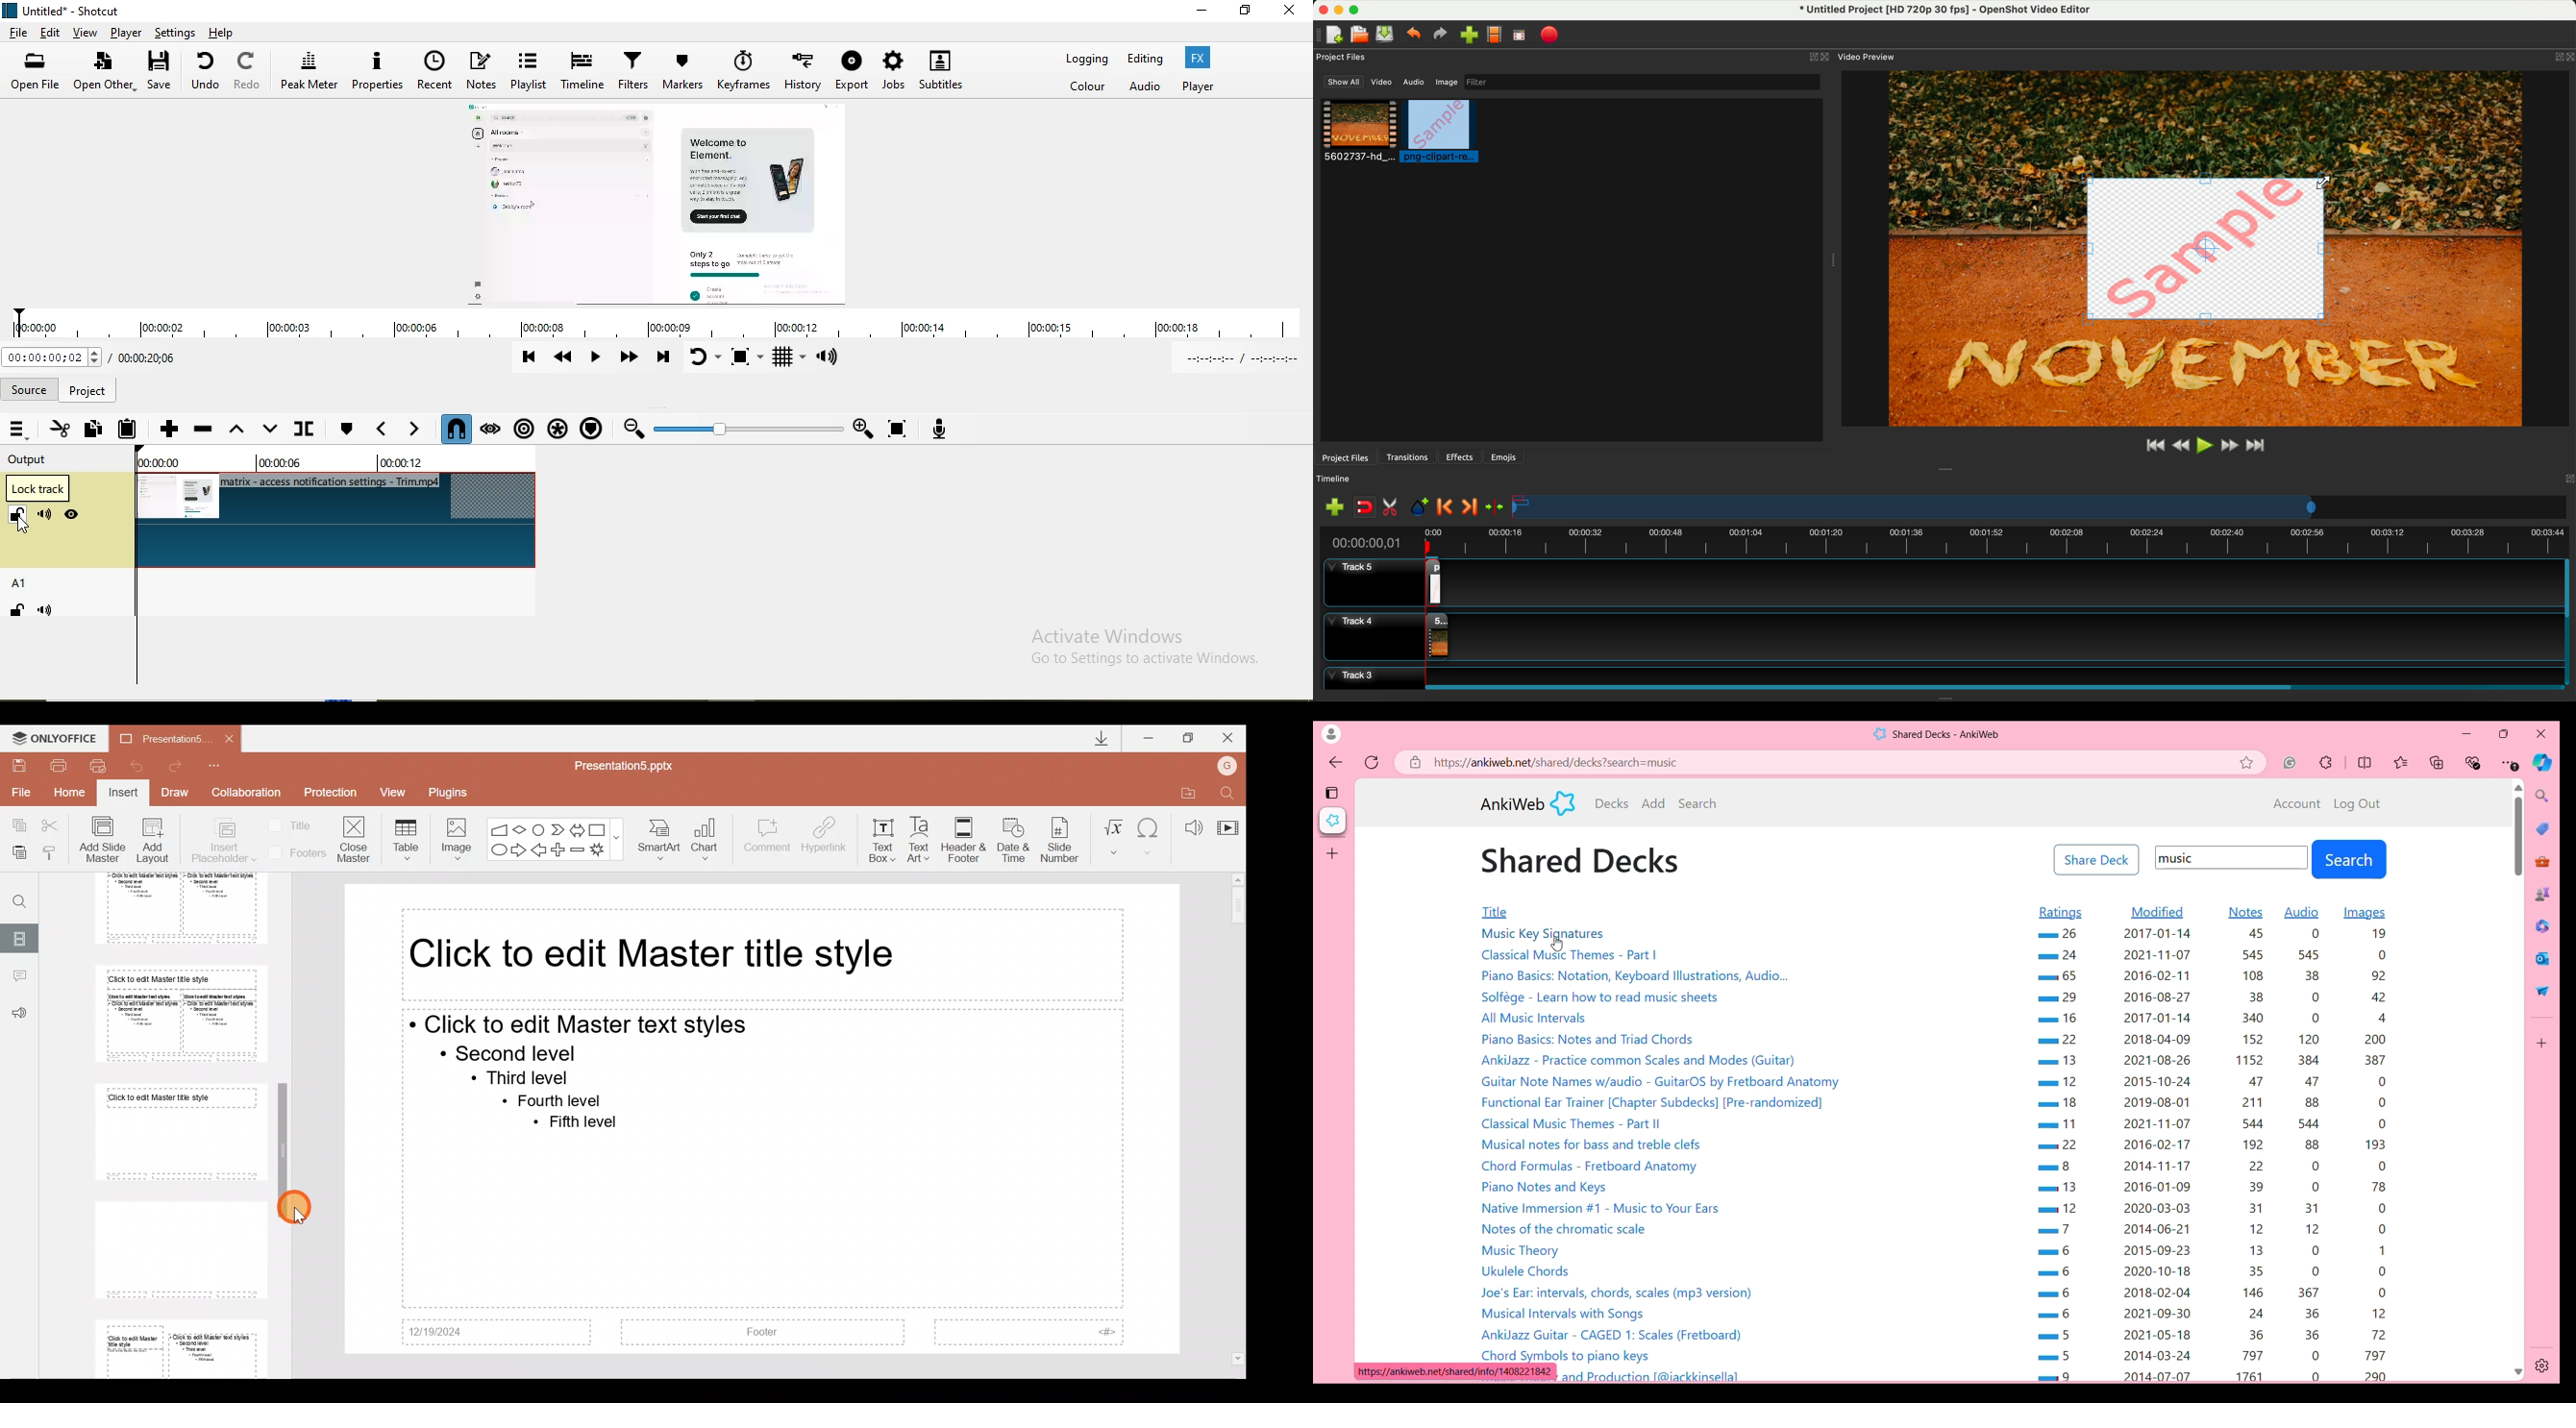  Describe the element at coordinates (1590, 1166) in the screenshot. I see `Chord Formulas - Fretboard Anatomy` at that location.